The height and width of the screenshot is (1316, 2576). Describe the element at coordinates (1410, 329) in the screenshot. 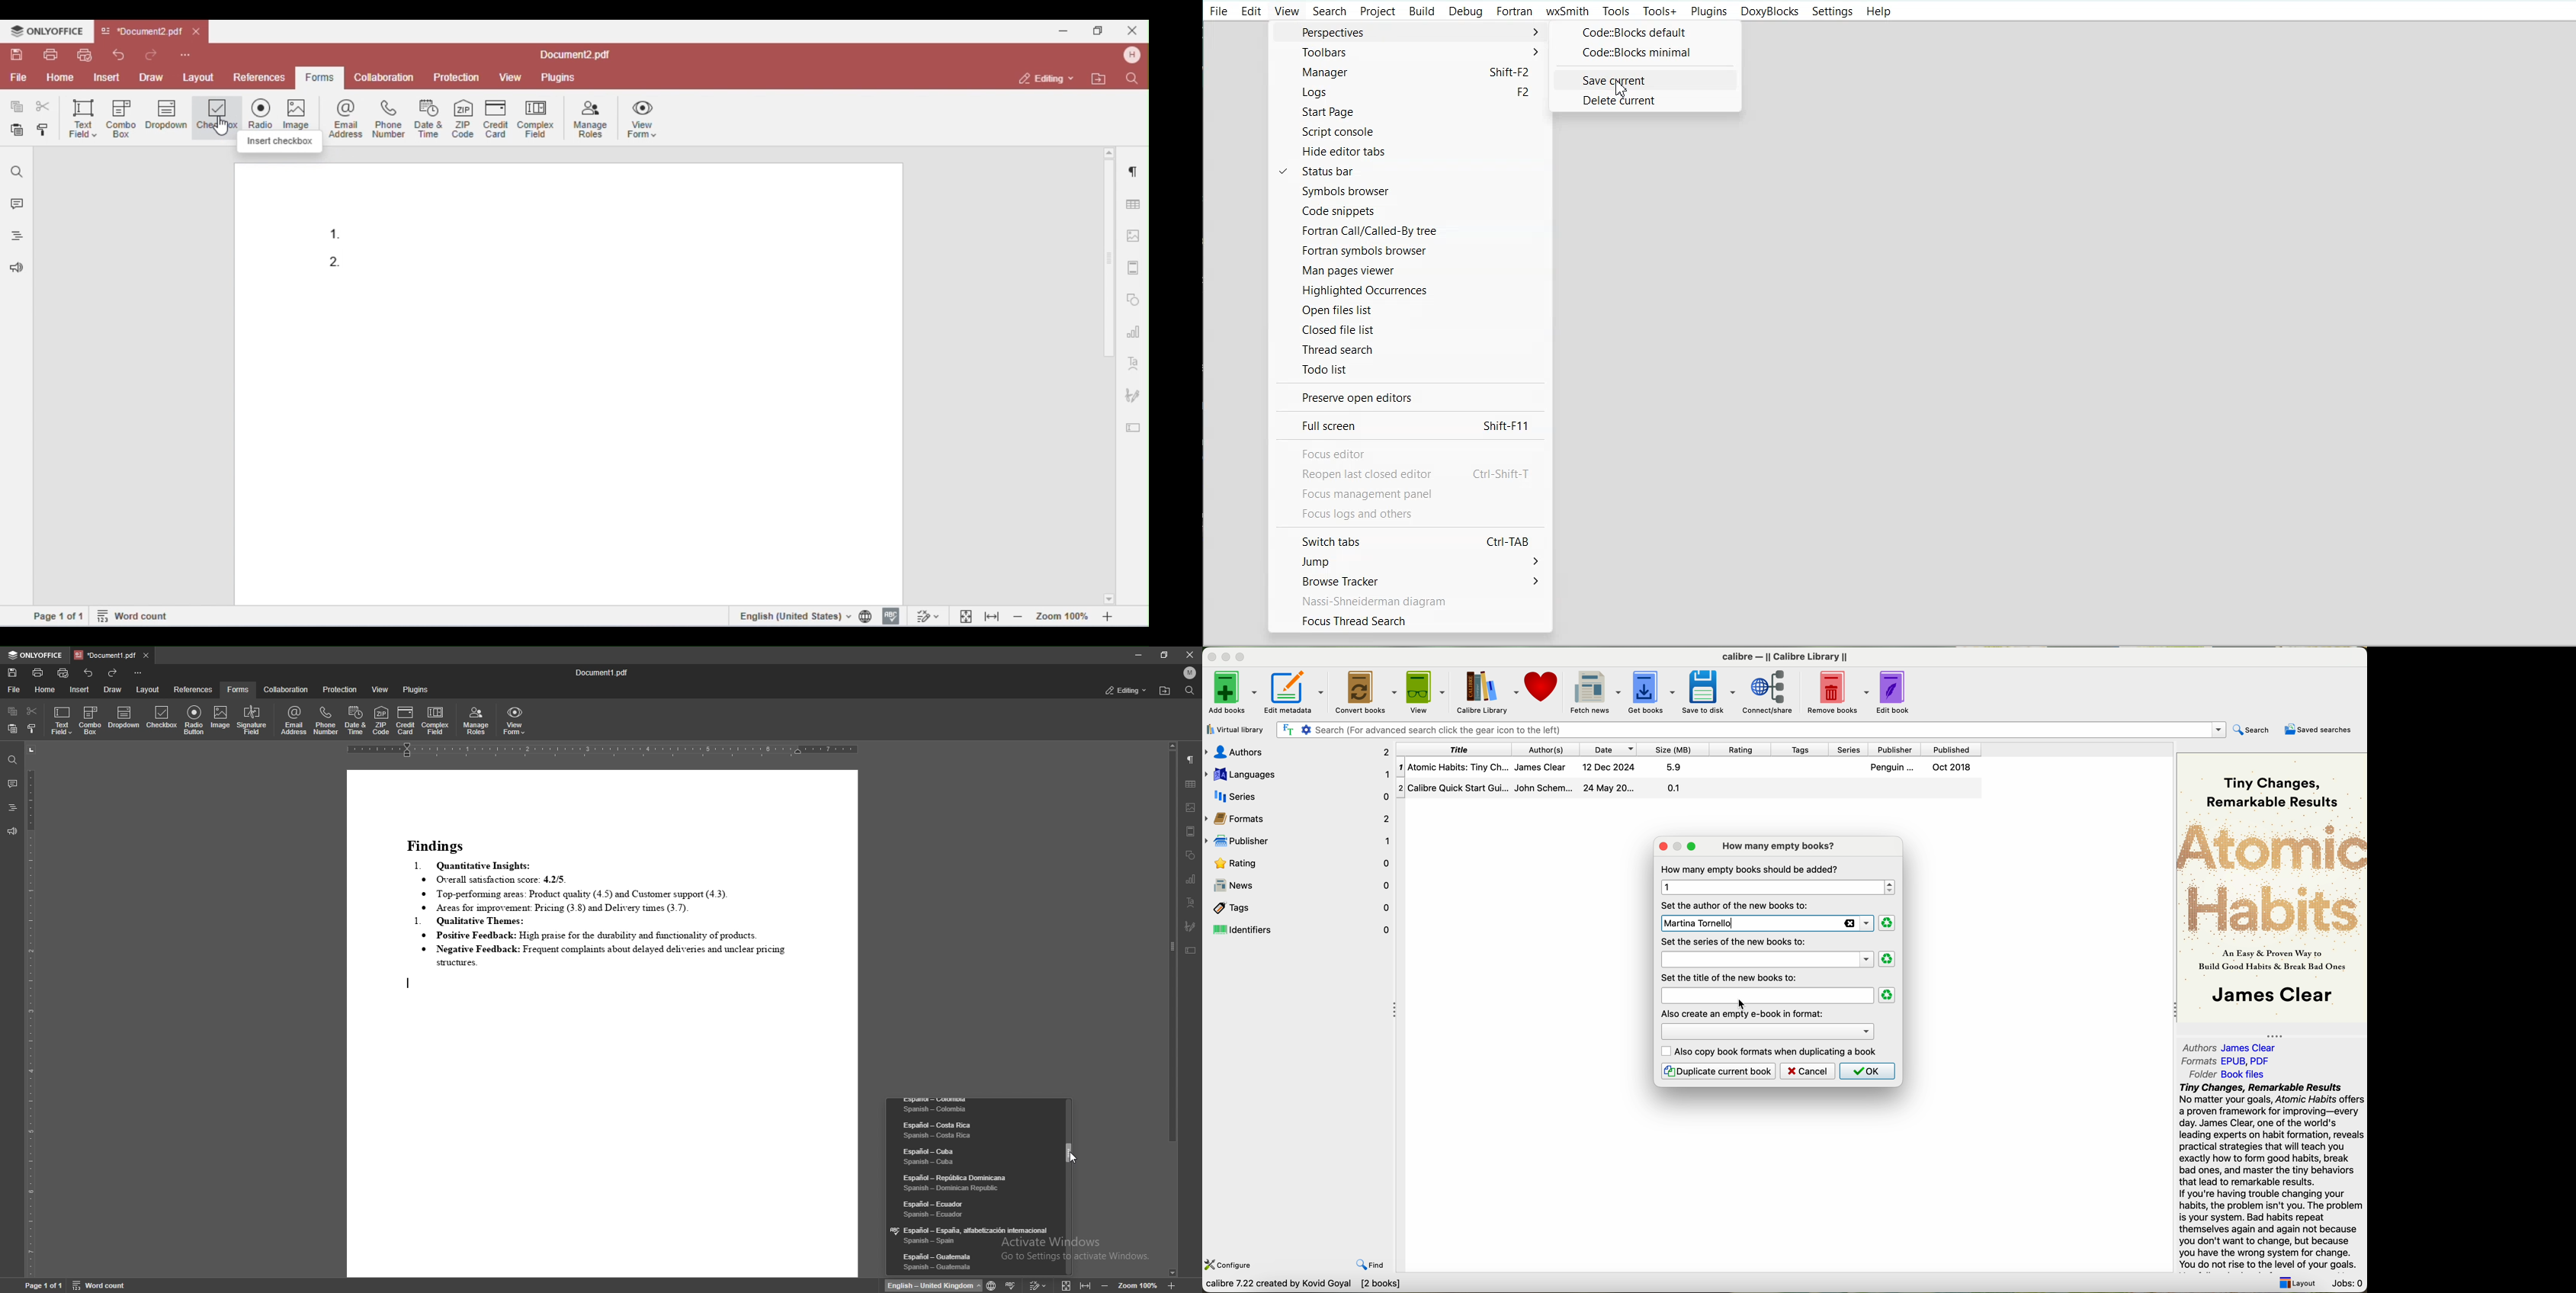

I see `Closed file list` at that location.